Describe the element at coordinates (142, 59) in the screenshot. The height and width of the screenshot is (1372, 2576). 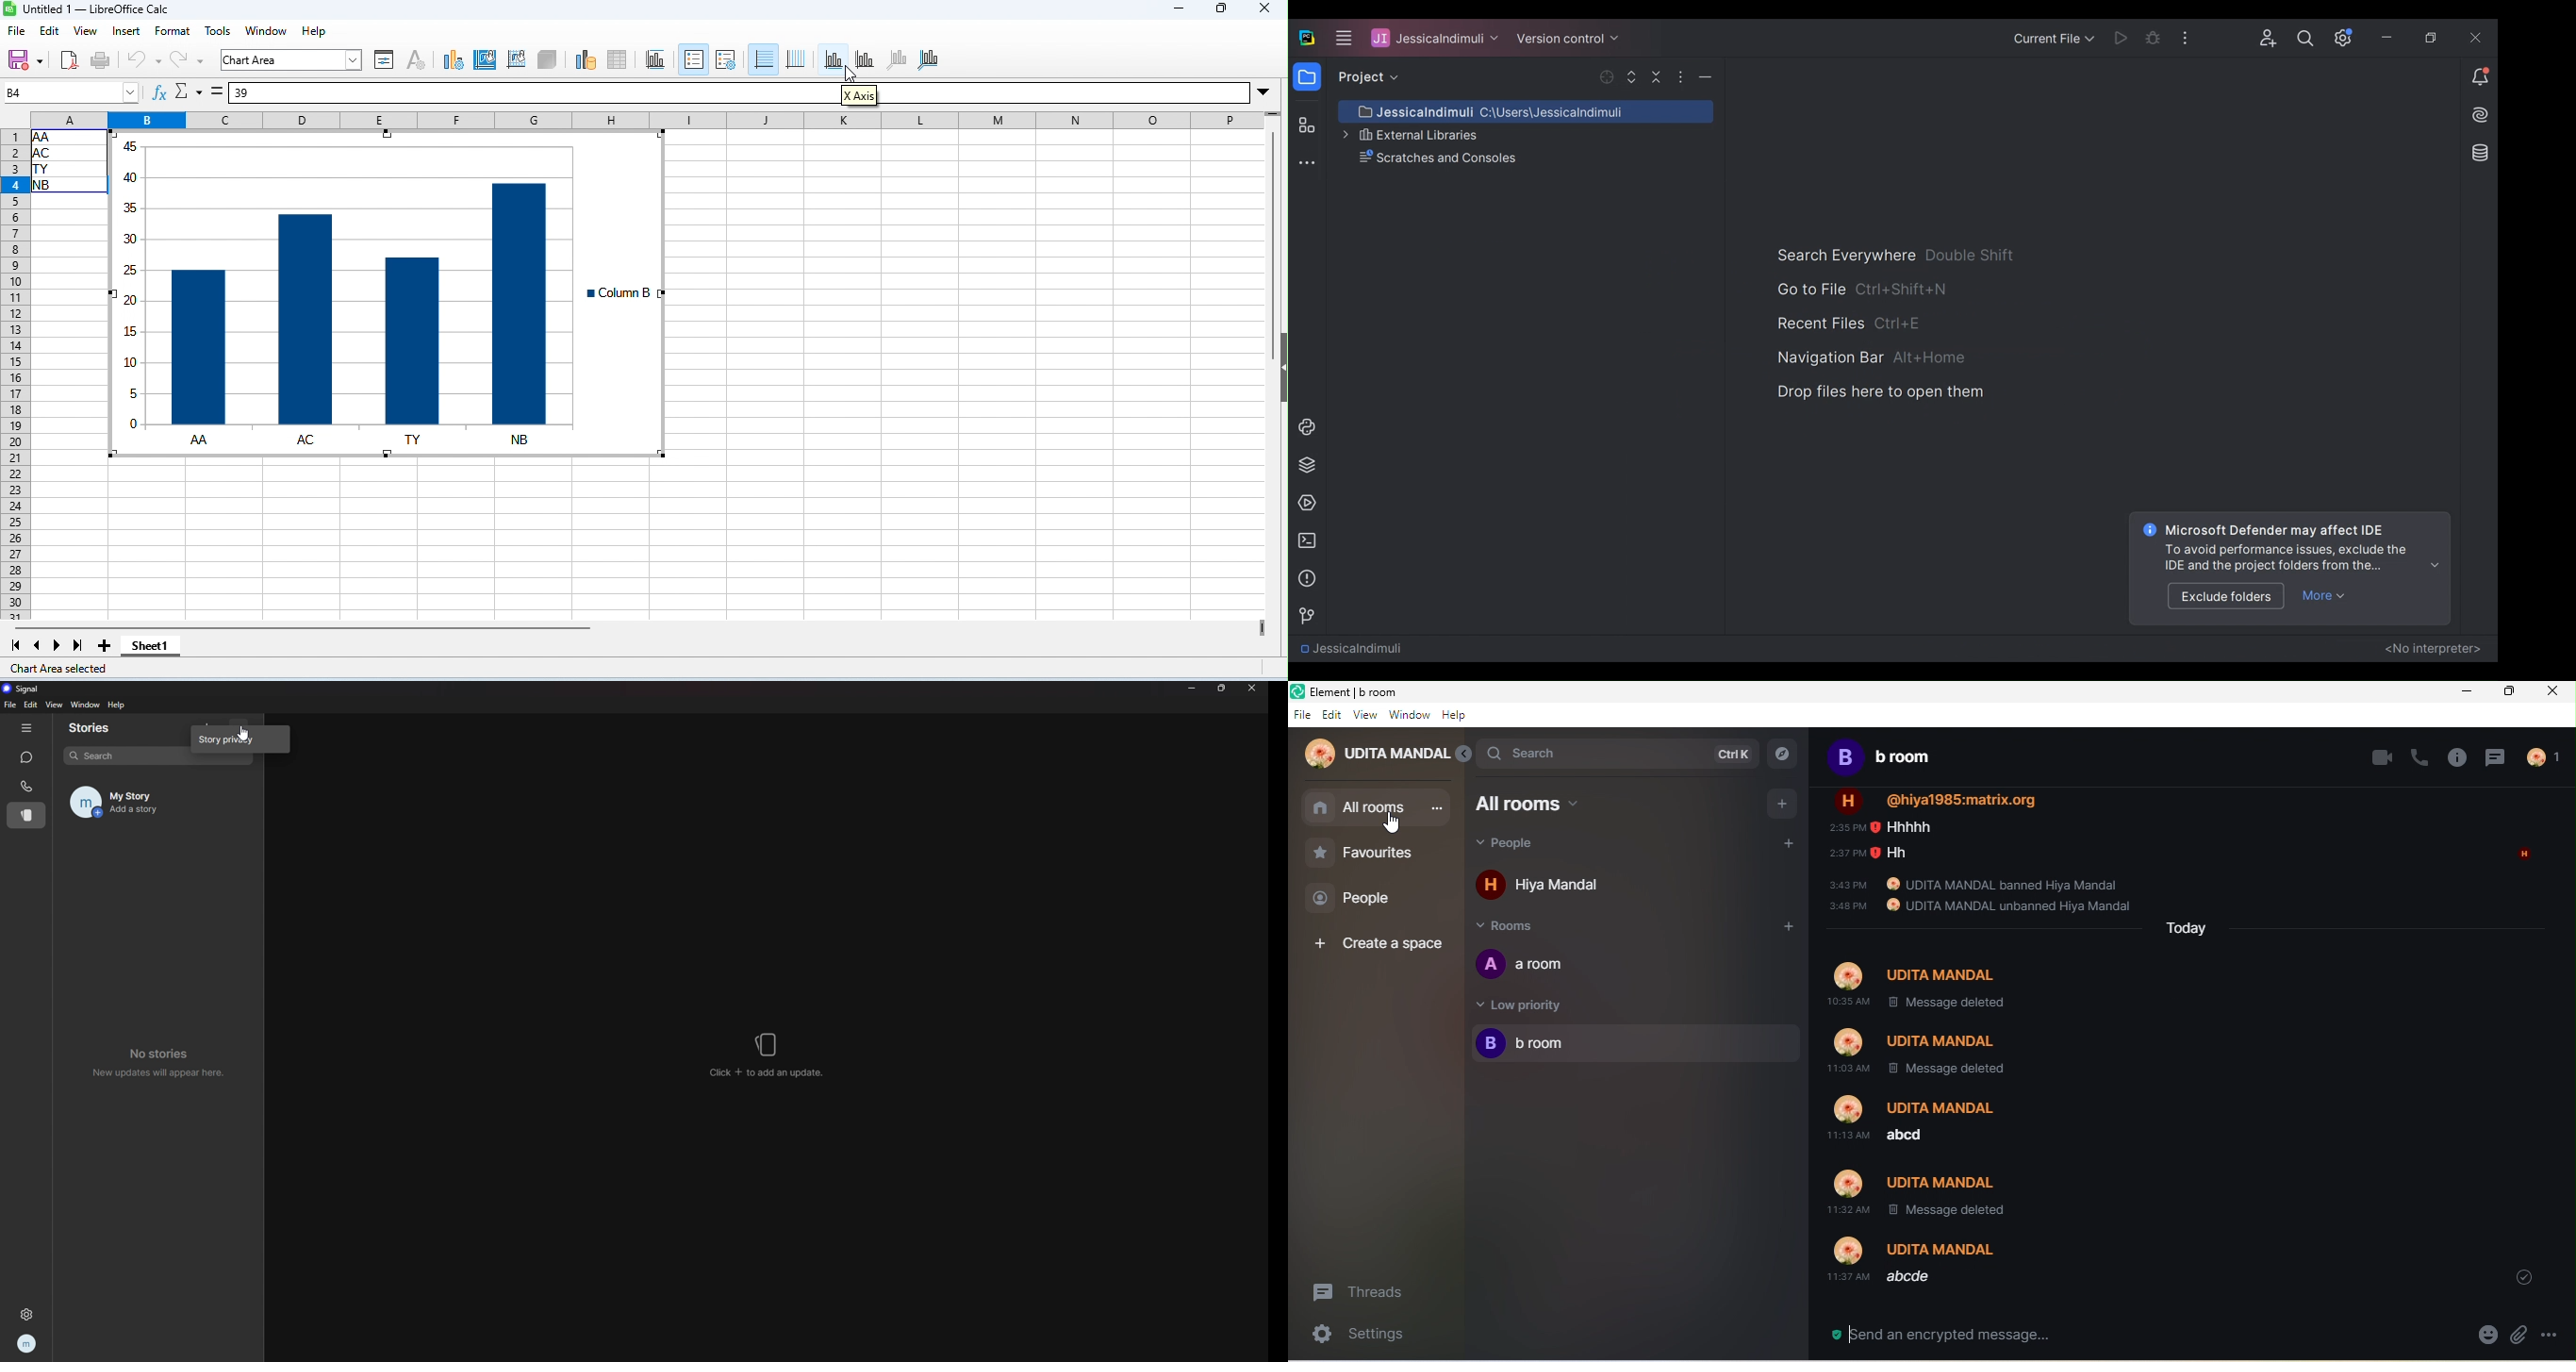
I see `undo` at that location.